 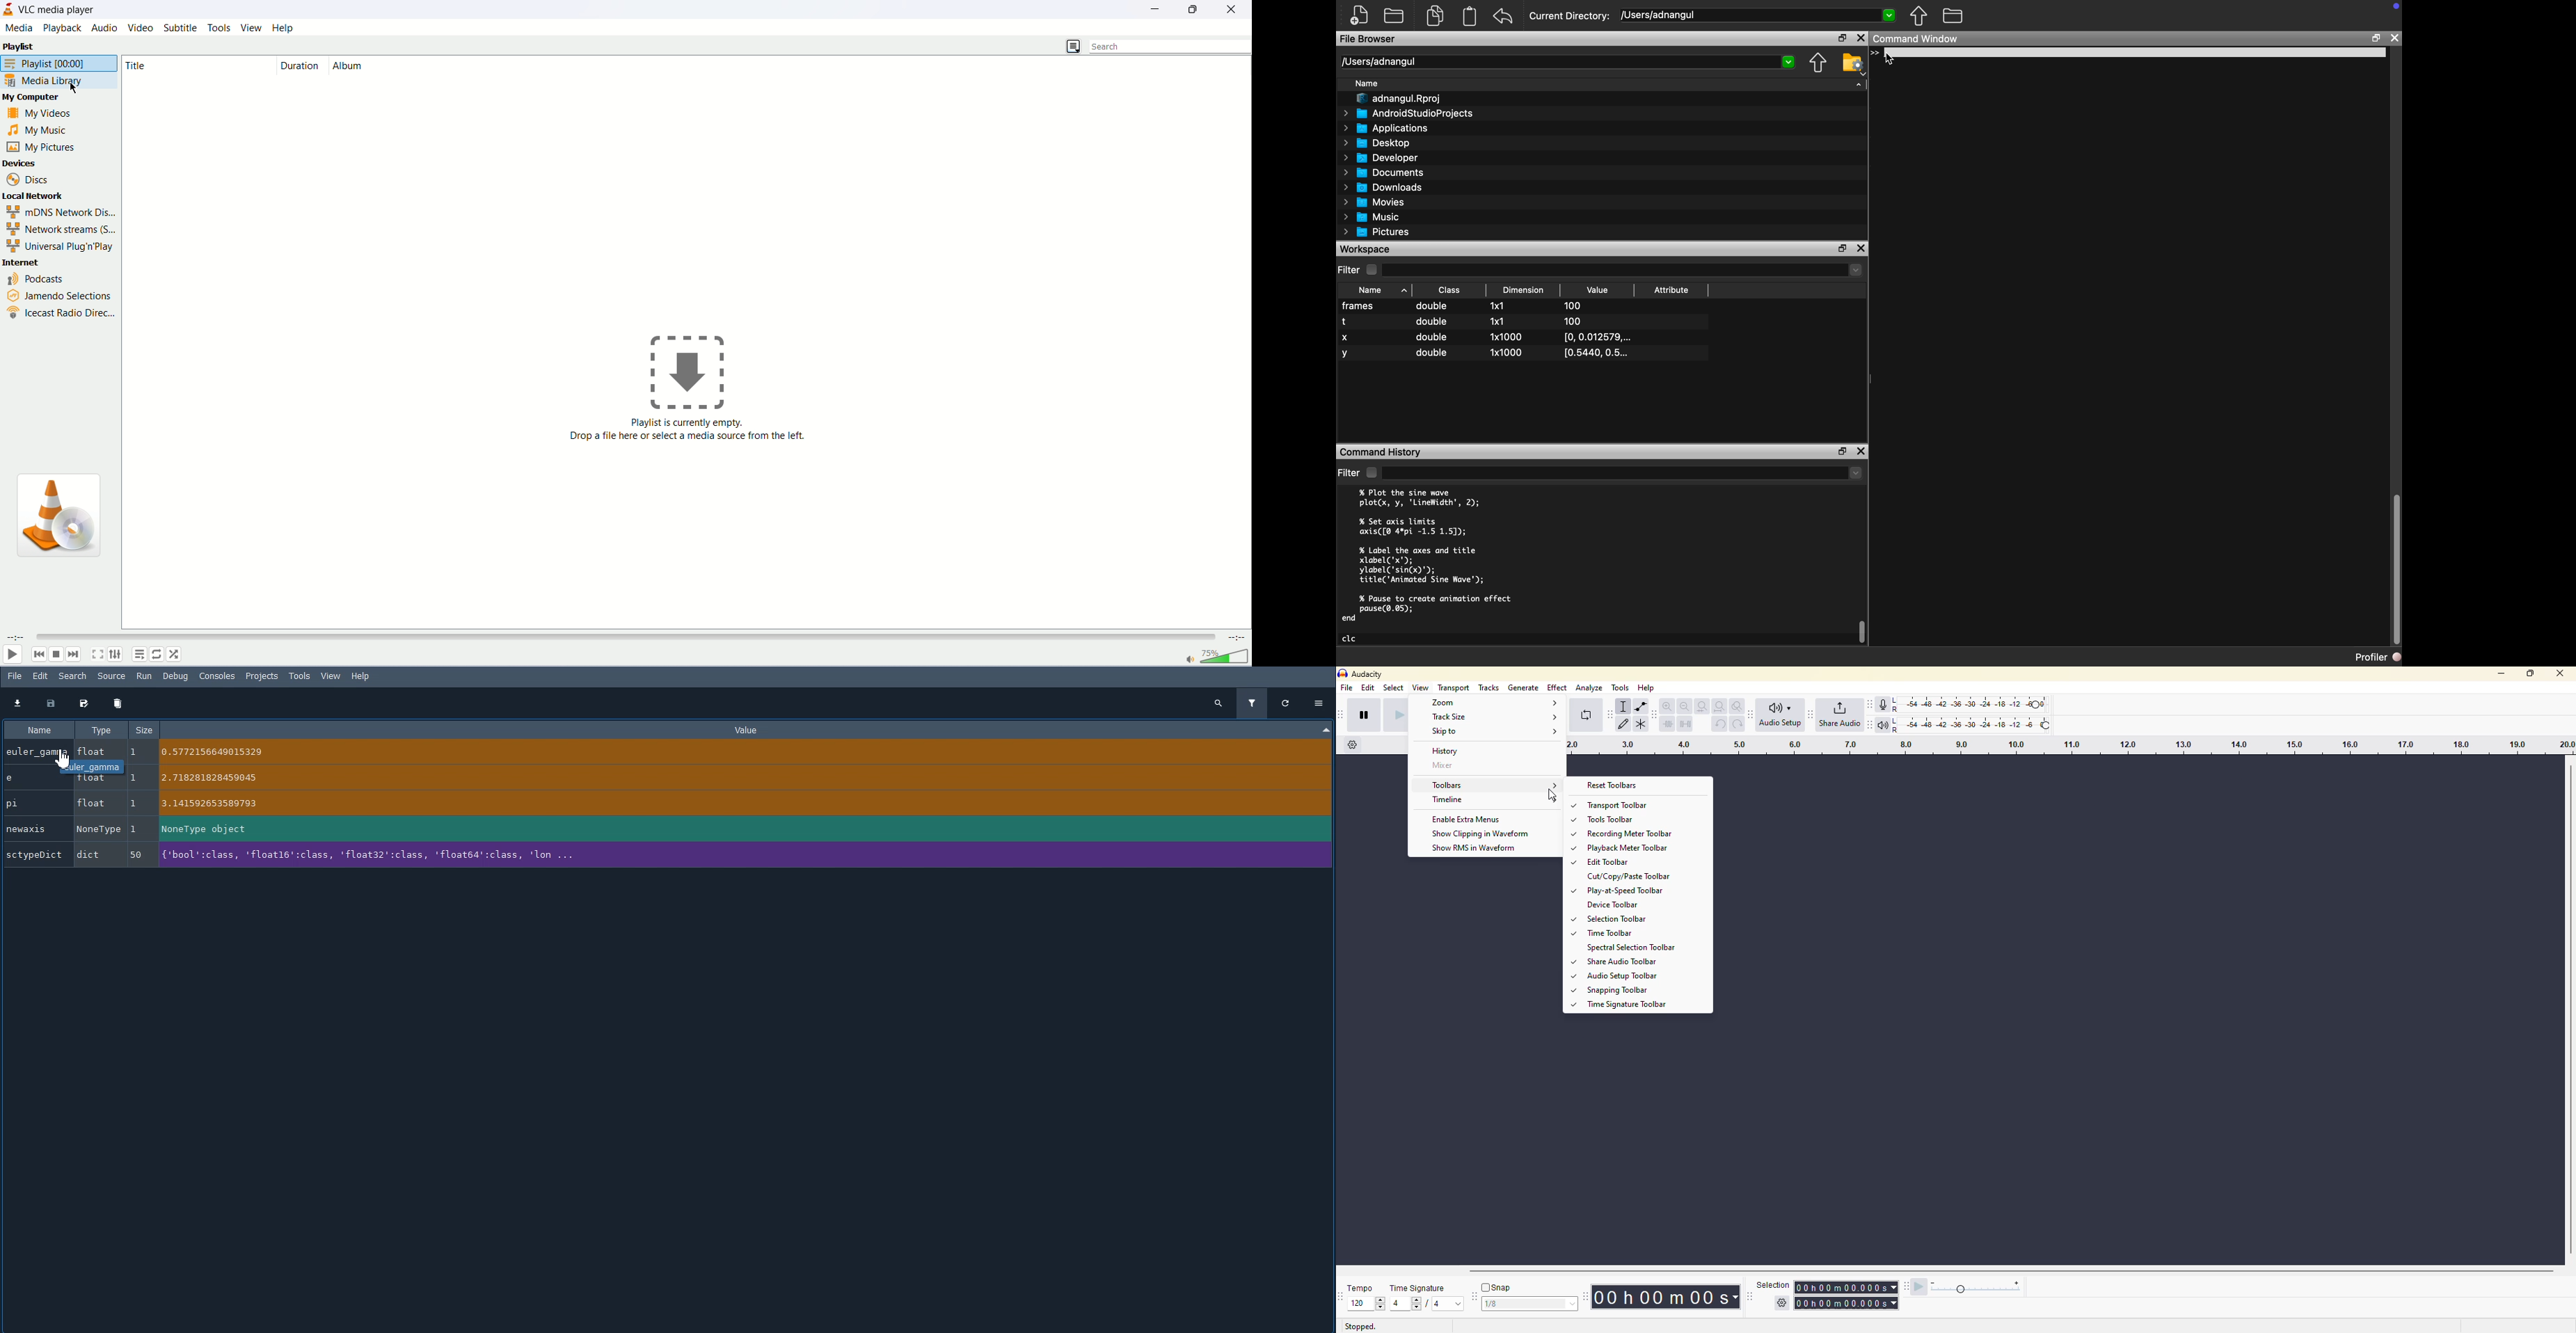 What do you see at coordinates (1372, 270) in the screenshot?
I see `Checkbox` at bounding box center [1372, 270].